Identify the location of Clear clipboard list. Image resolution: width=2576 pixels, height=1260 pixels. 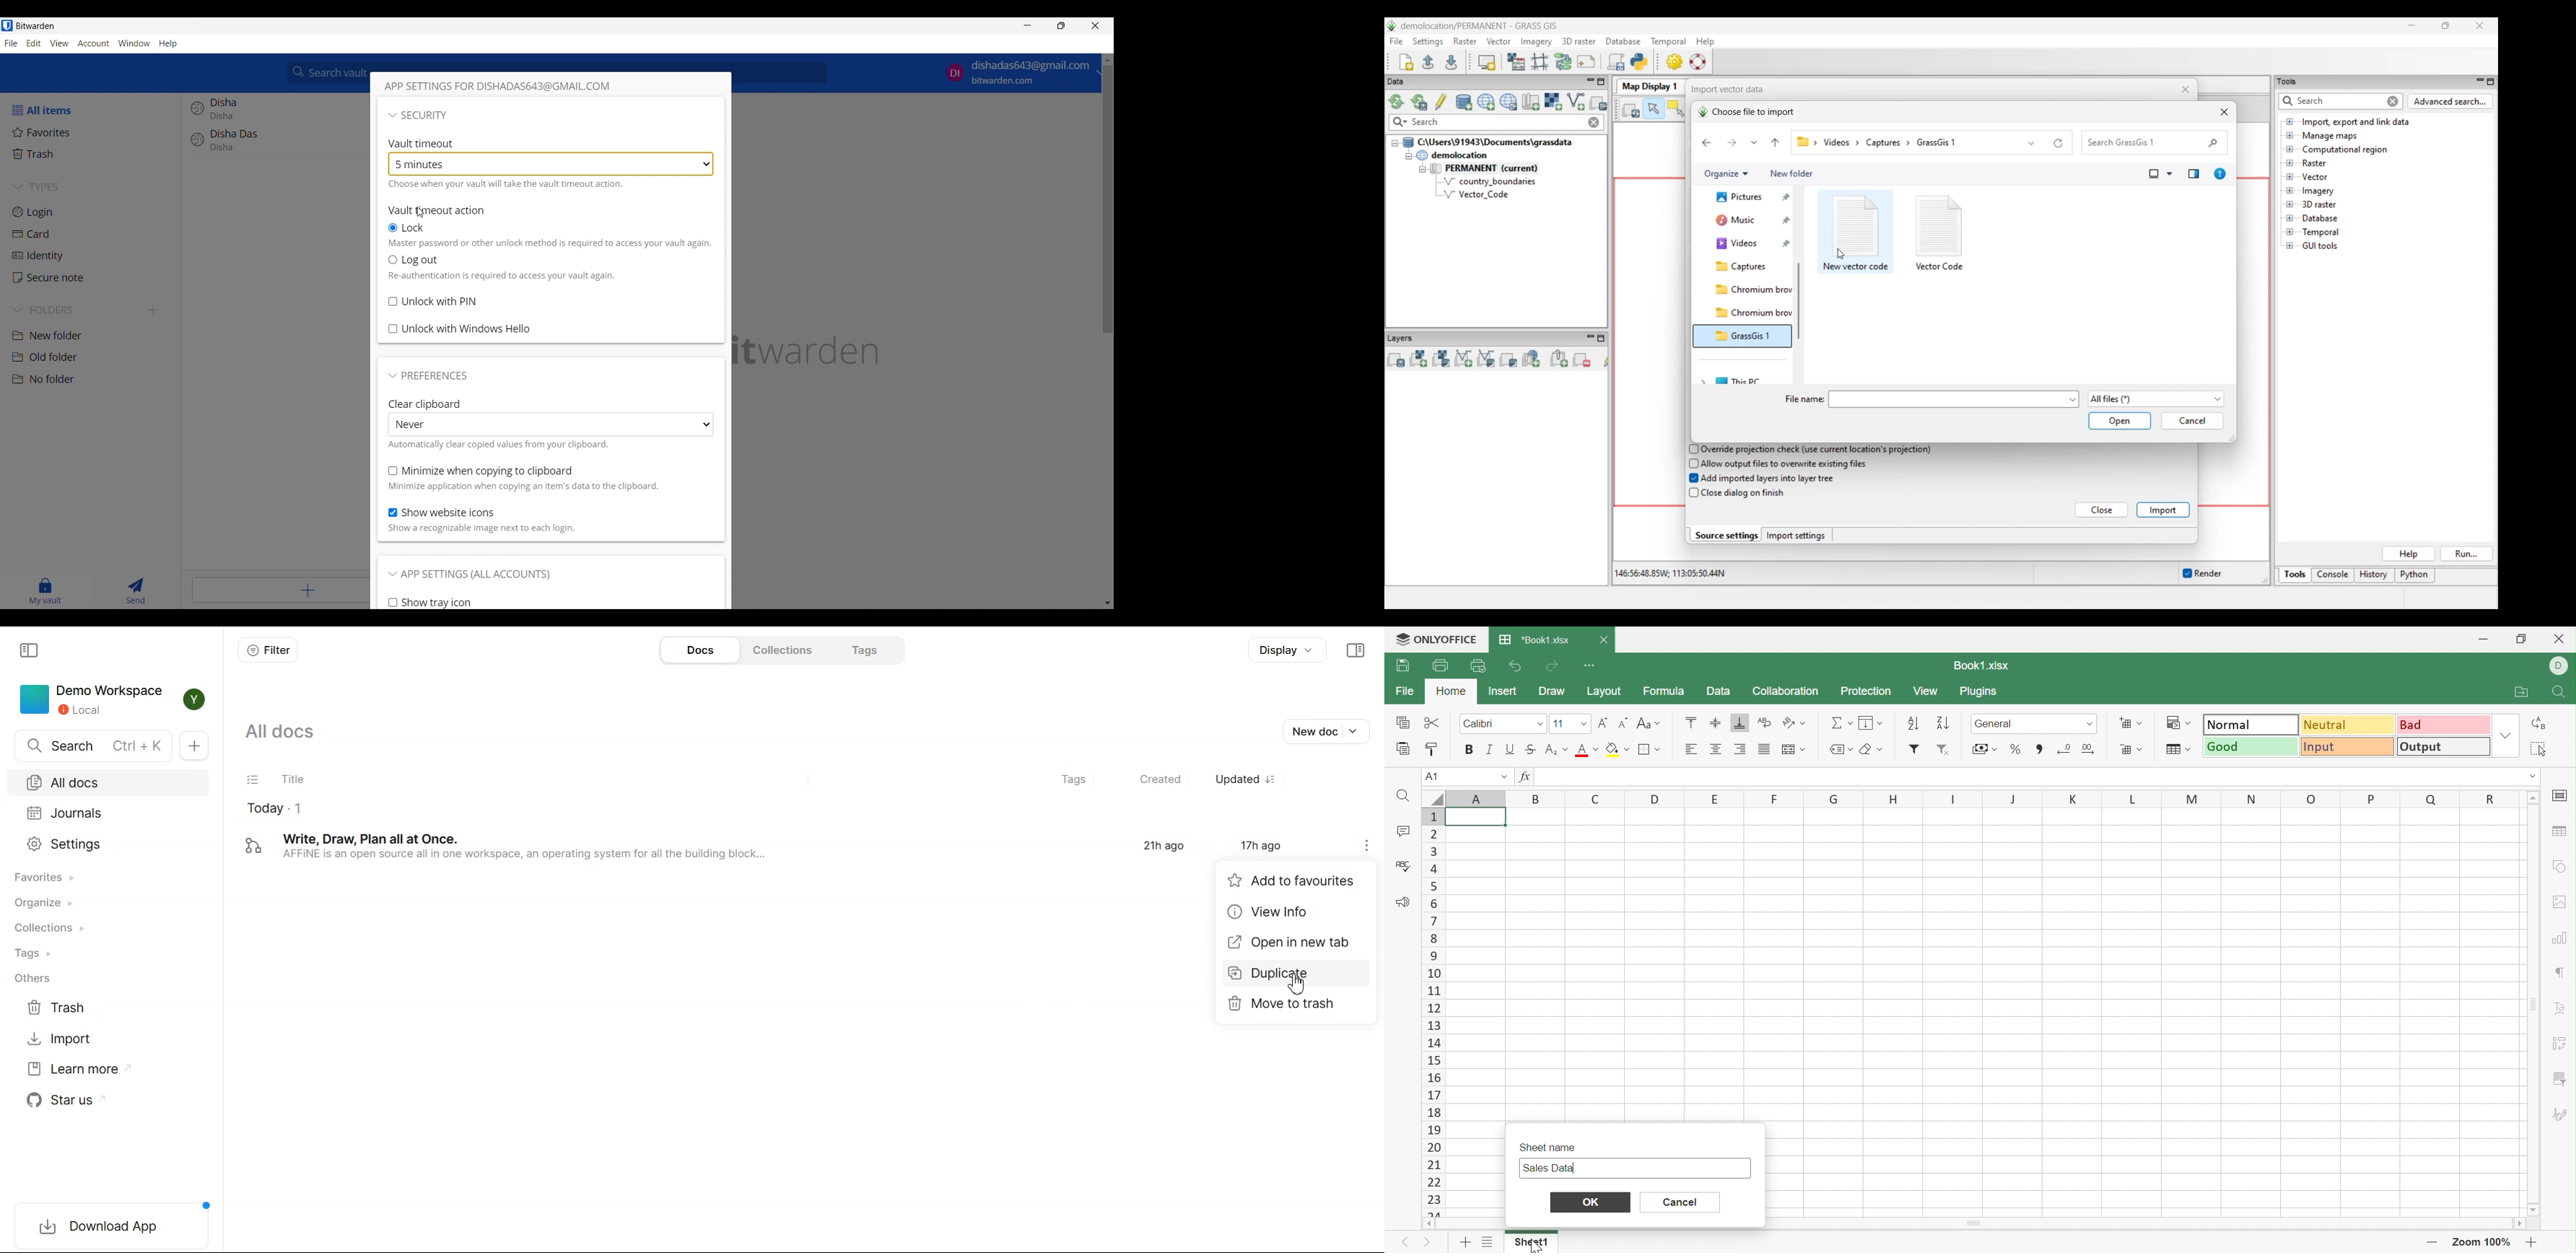
(551, 425).